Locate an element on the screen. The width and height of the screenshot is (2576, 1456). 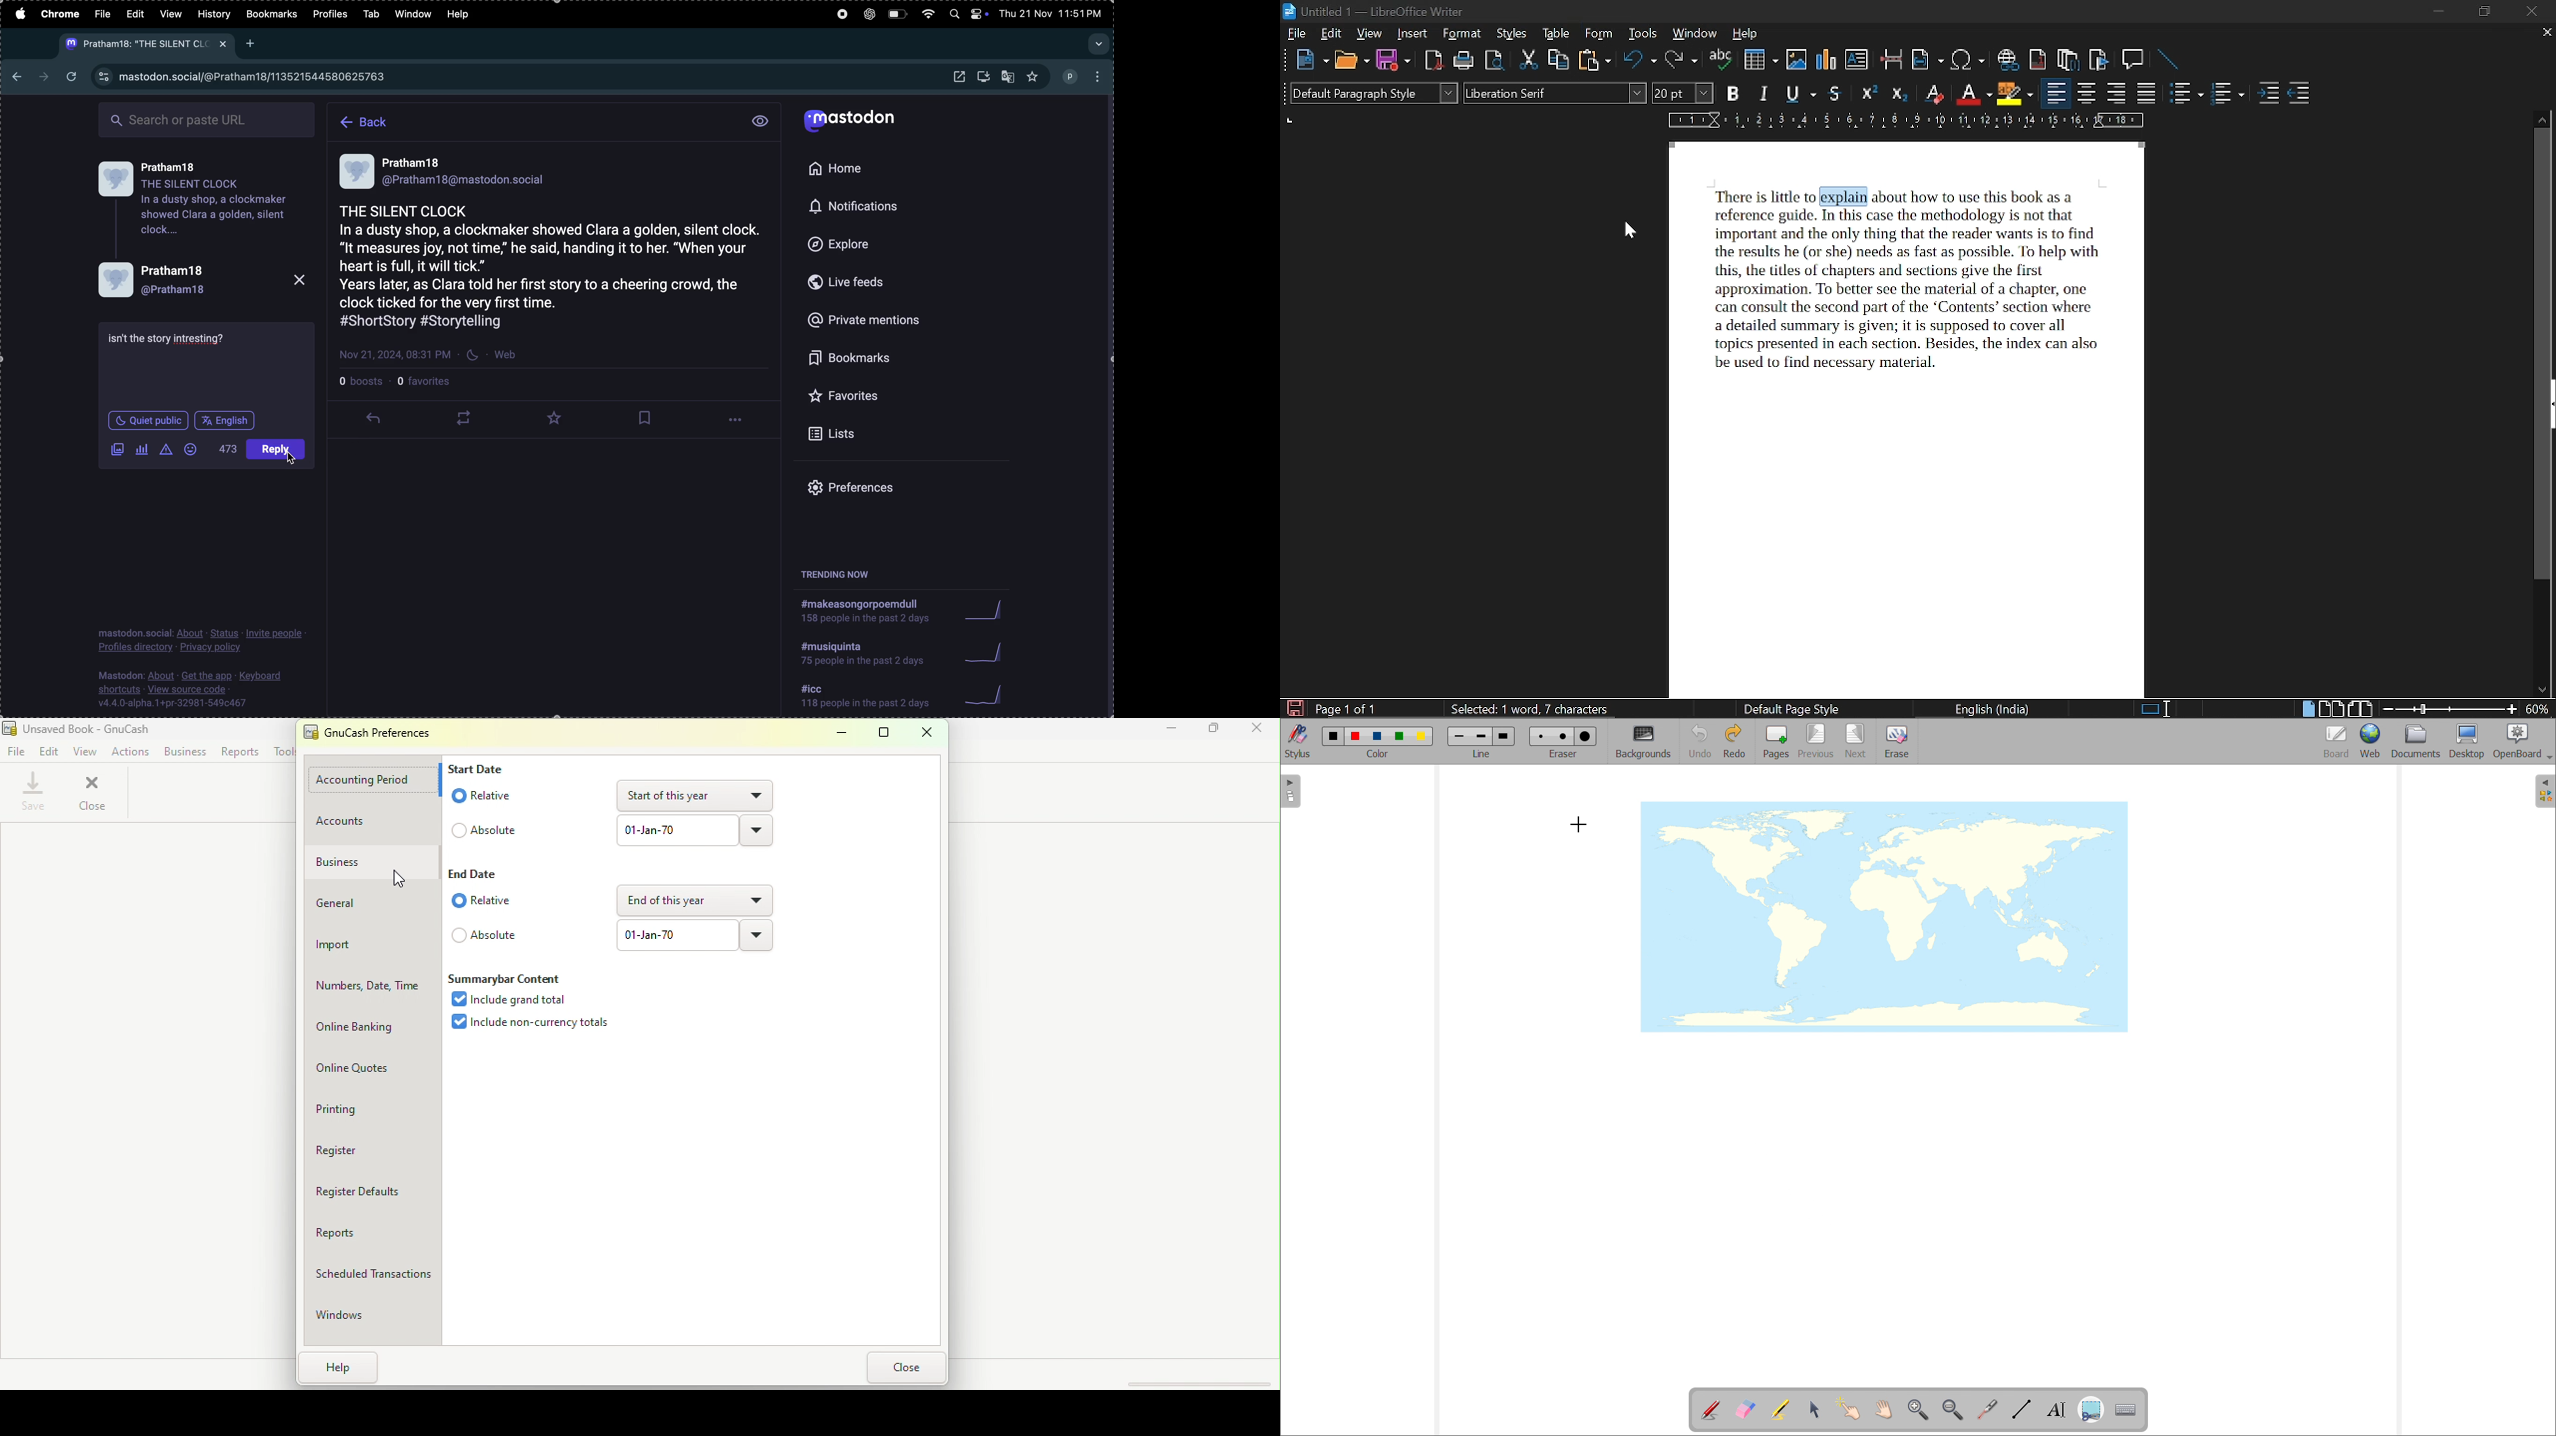
Help is located at coordinates (340, 1368).